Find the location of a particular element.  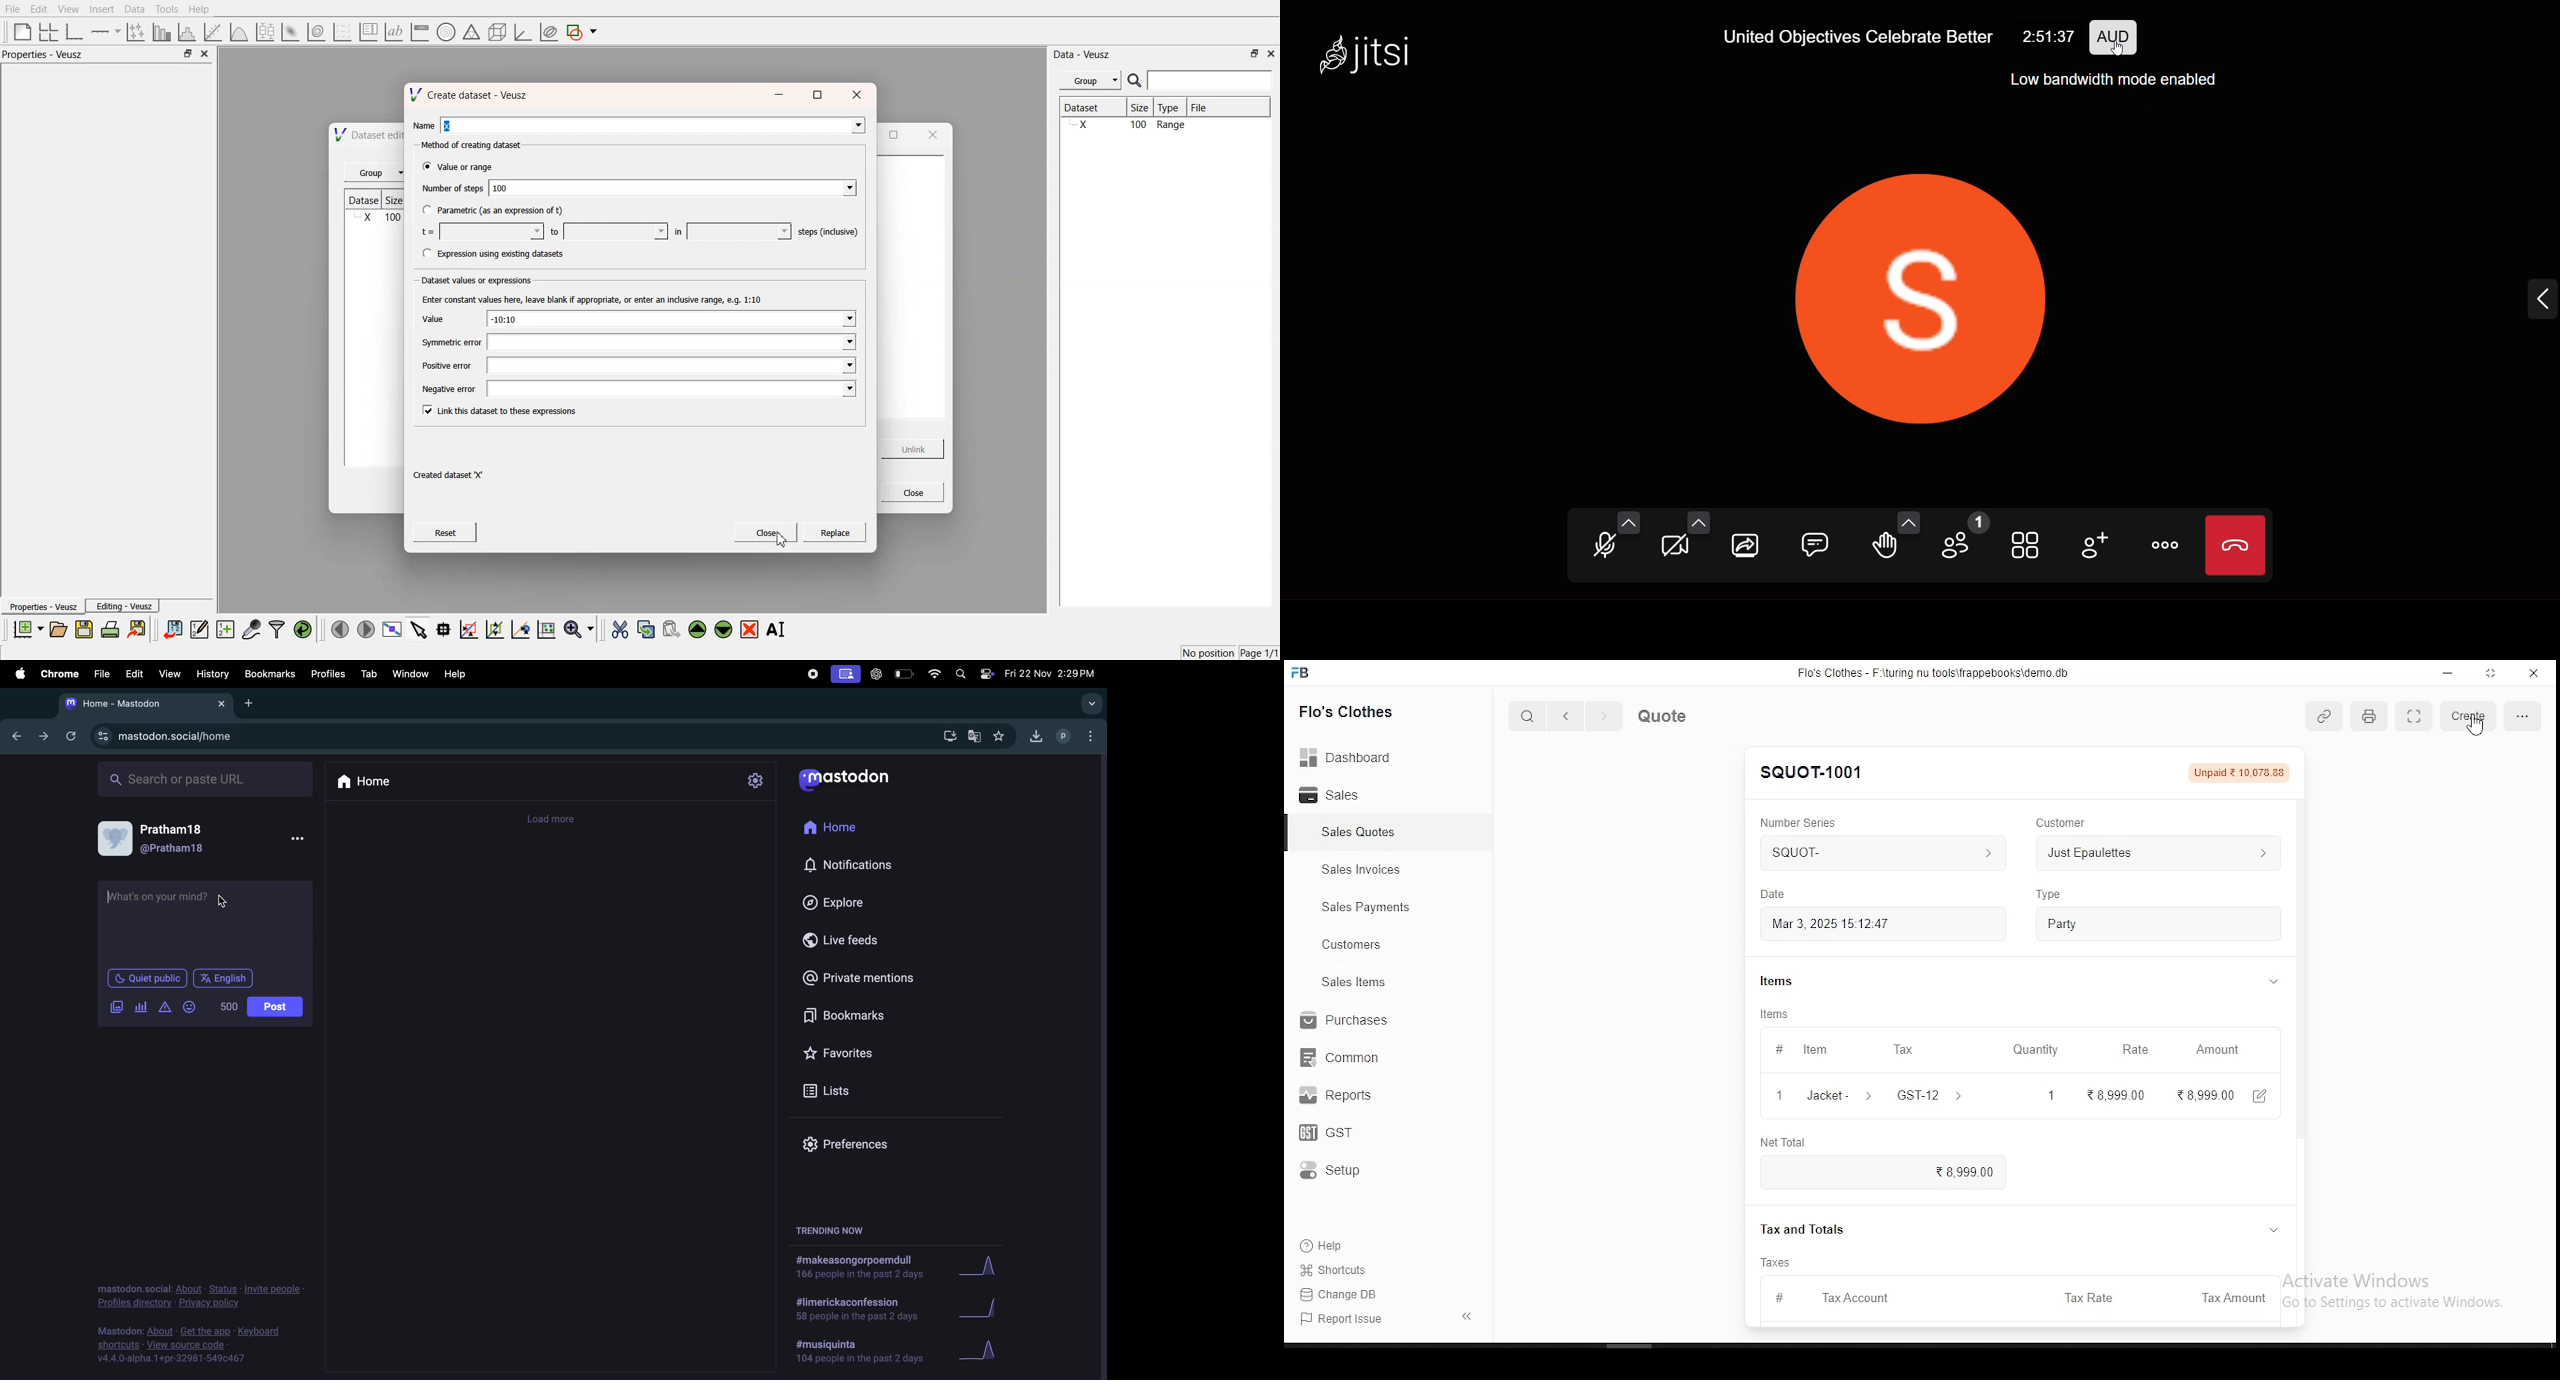

items is located at coordinates (1791, 976).